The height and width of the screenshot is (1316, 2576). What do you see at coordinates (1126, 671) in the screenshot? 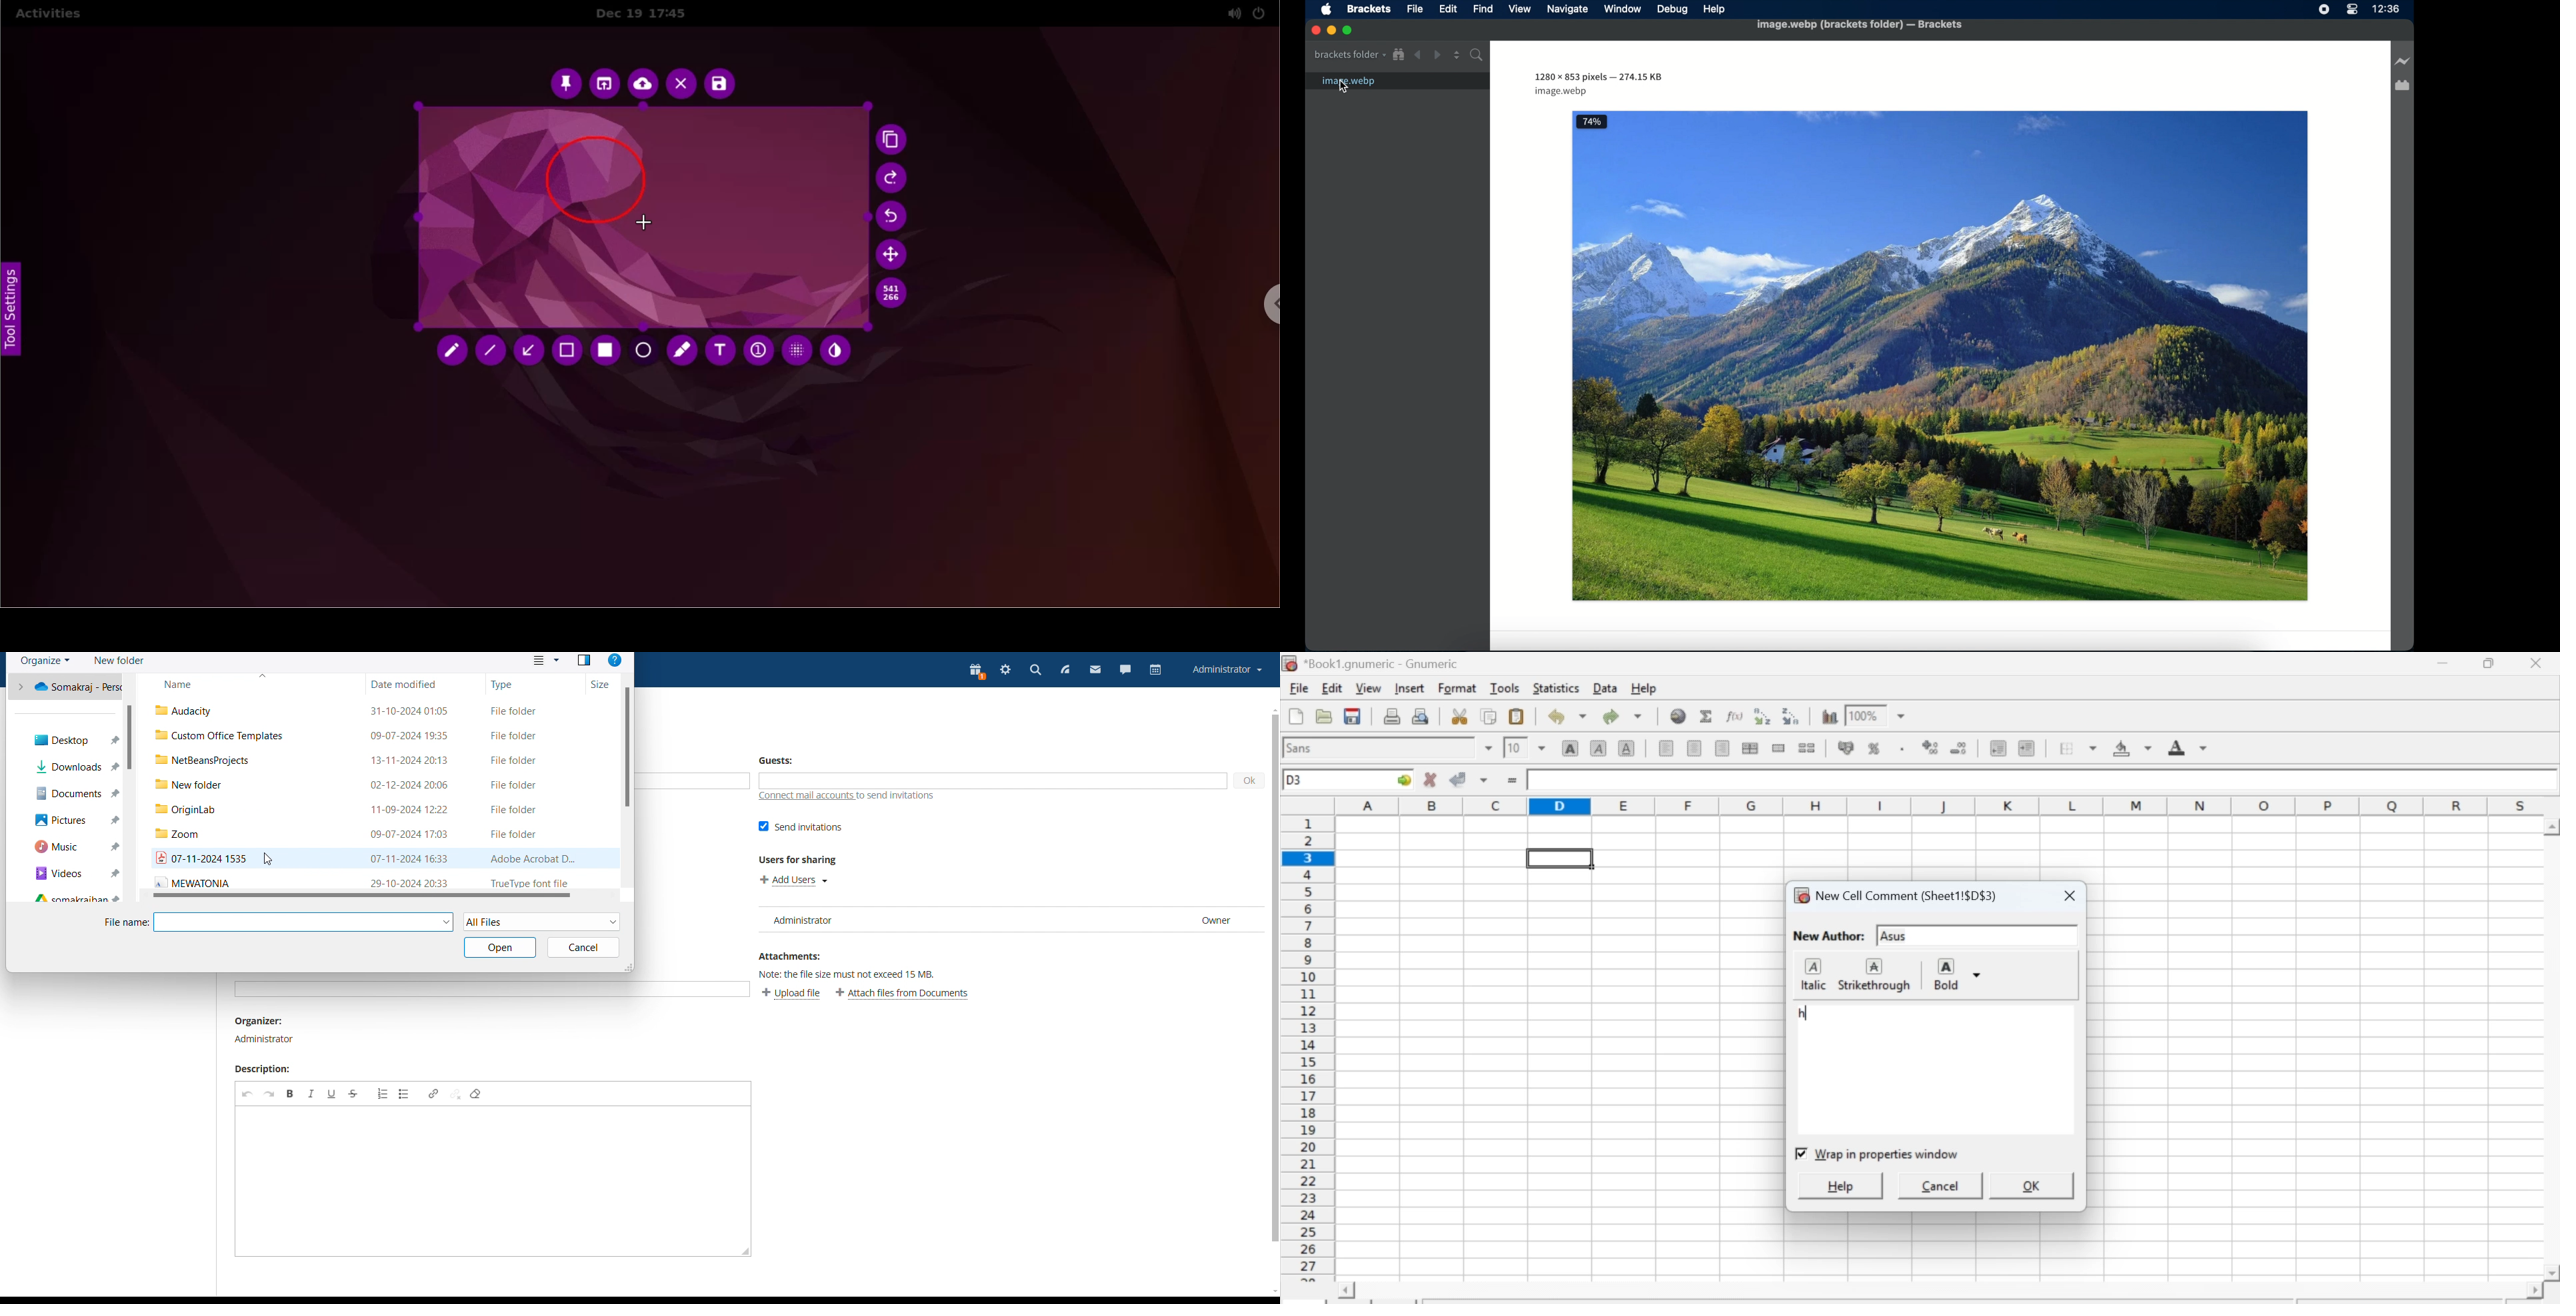
I see `chat` at bounding box center [1126, 671].